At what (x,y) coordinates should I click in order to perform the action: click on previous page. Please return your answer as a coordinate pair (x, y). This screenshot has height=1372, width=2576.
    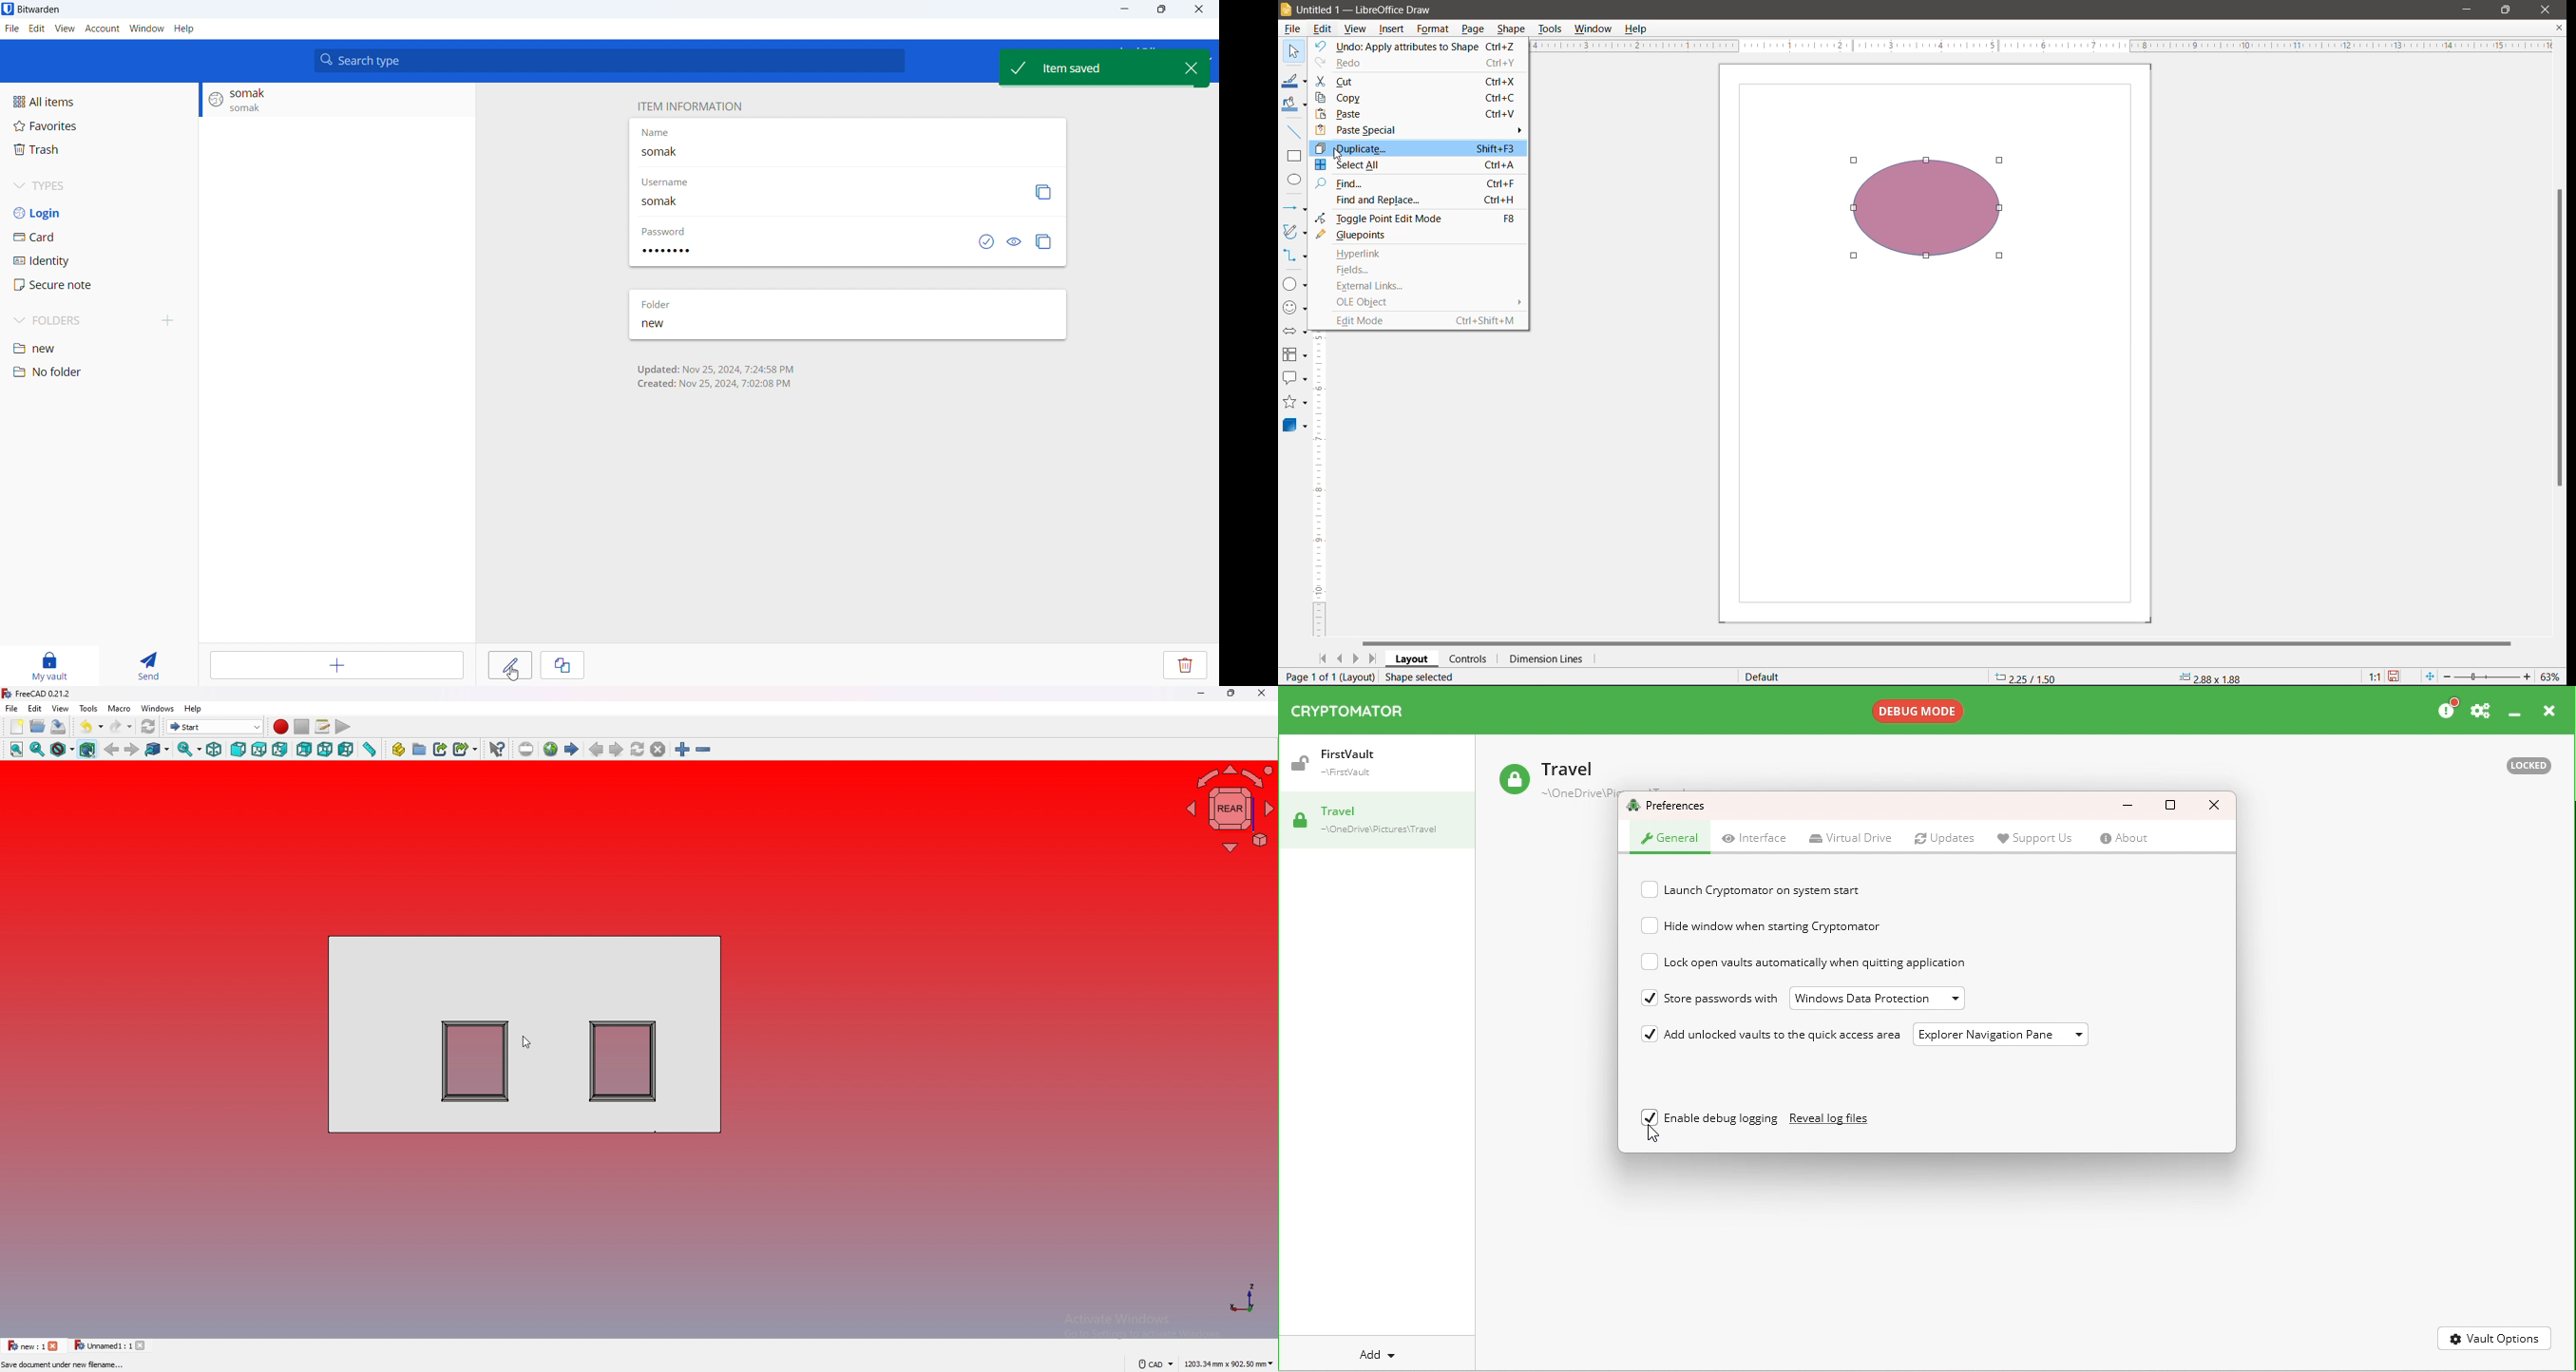
    Looking at the image, I should click on (596, 749).